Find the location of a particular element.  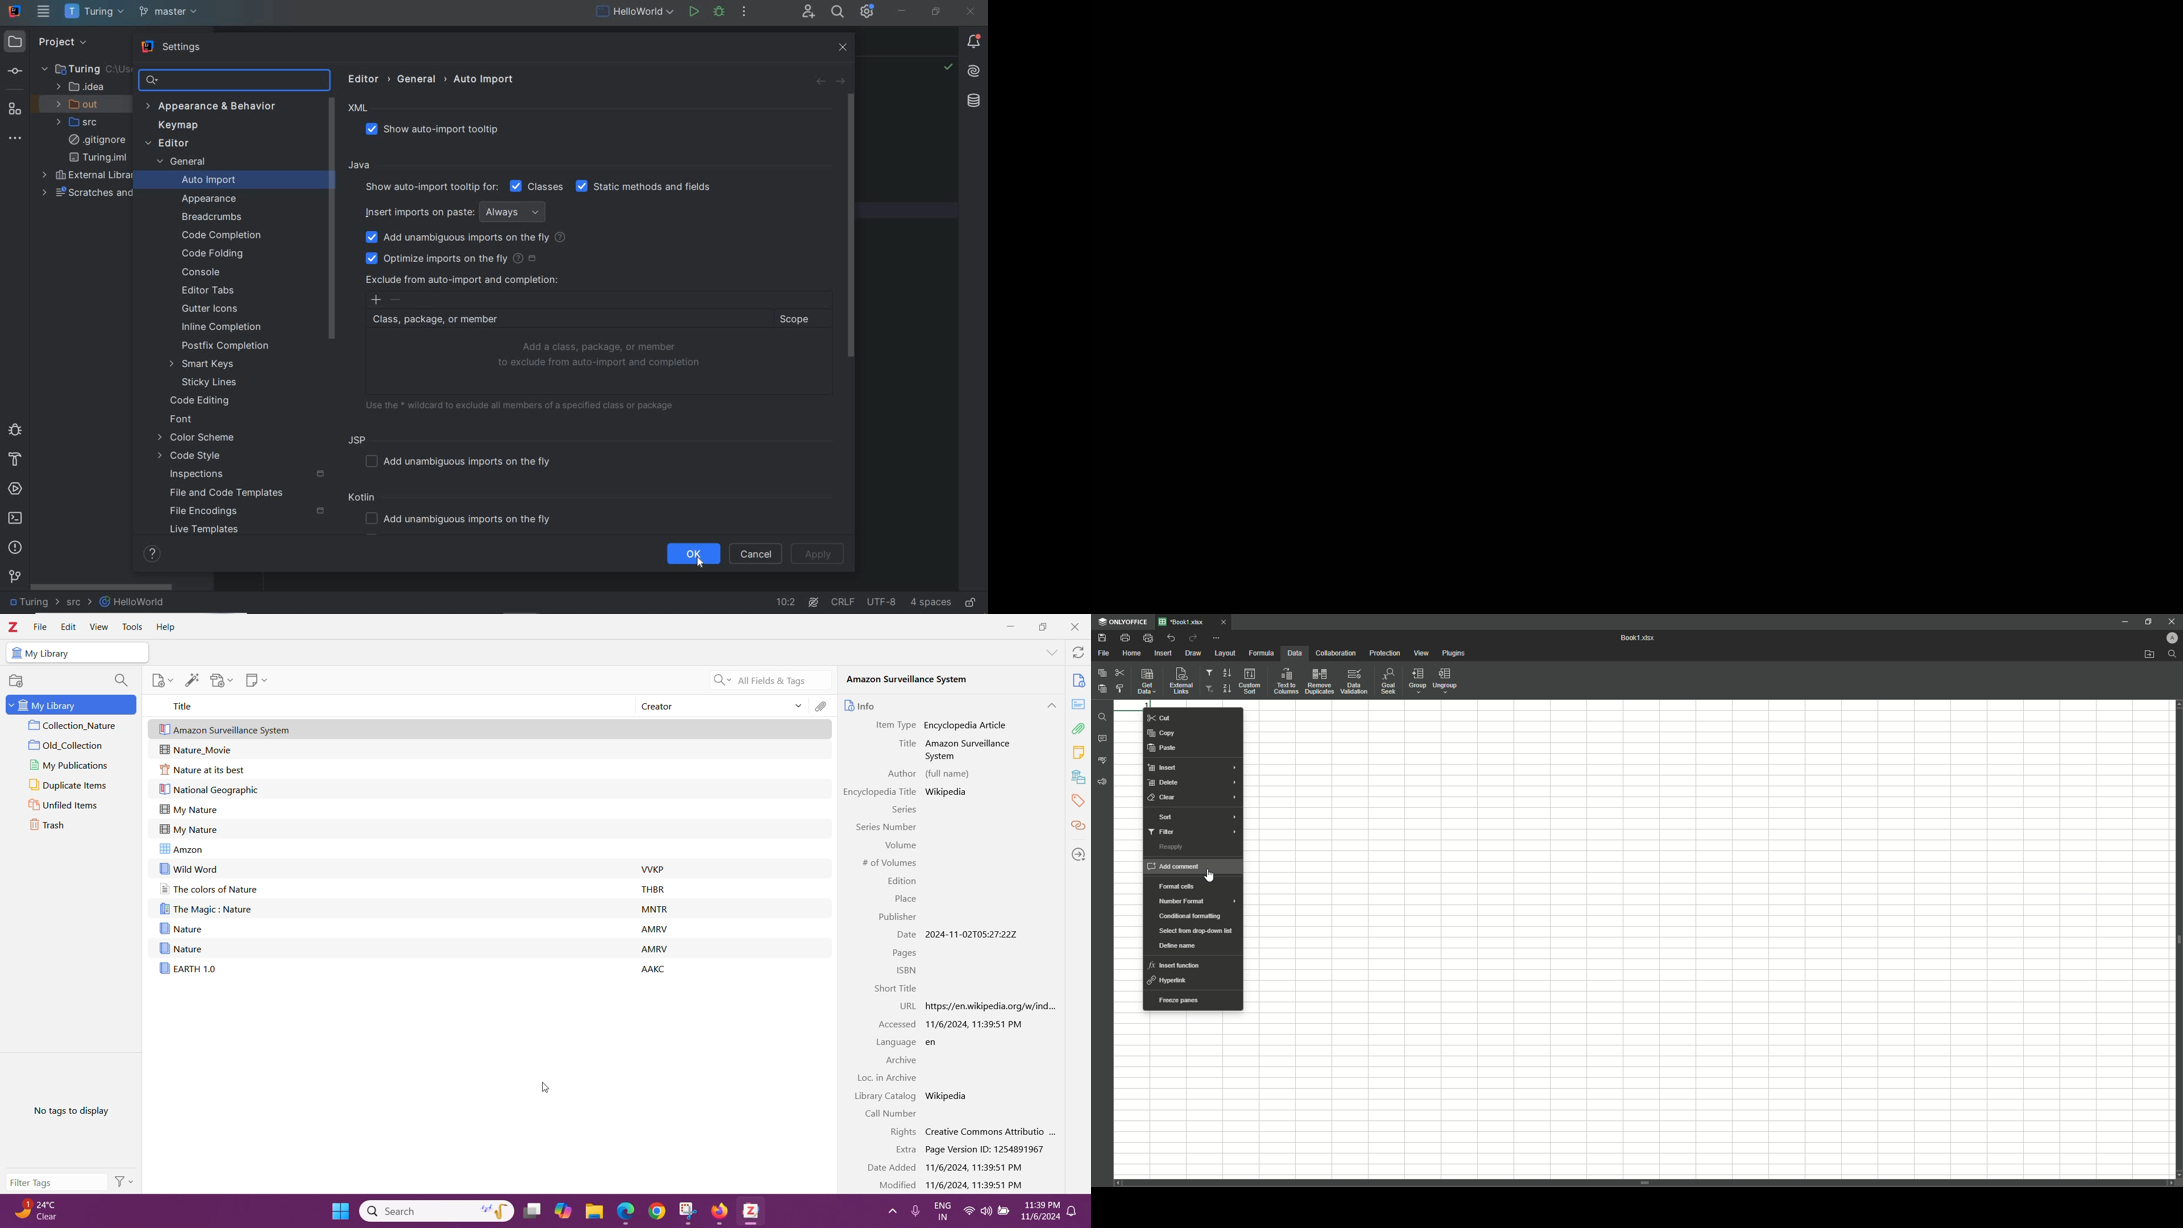

My Nature is located at coordinates (188, 809).